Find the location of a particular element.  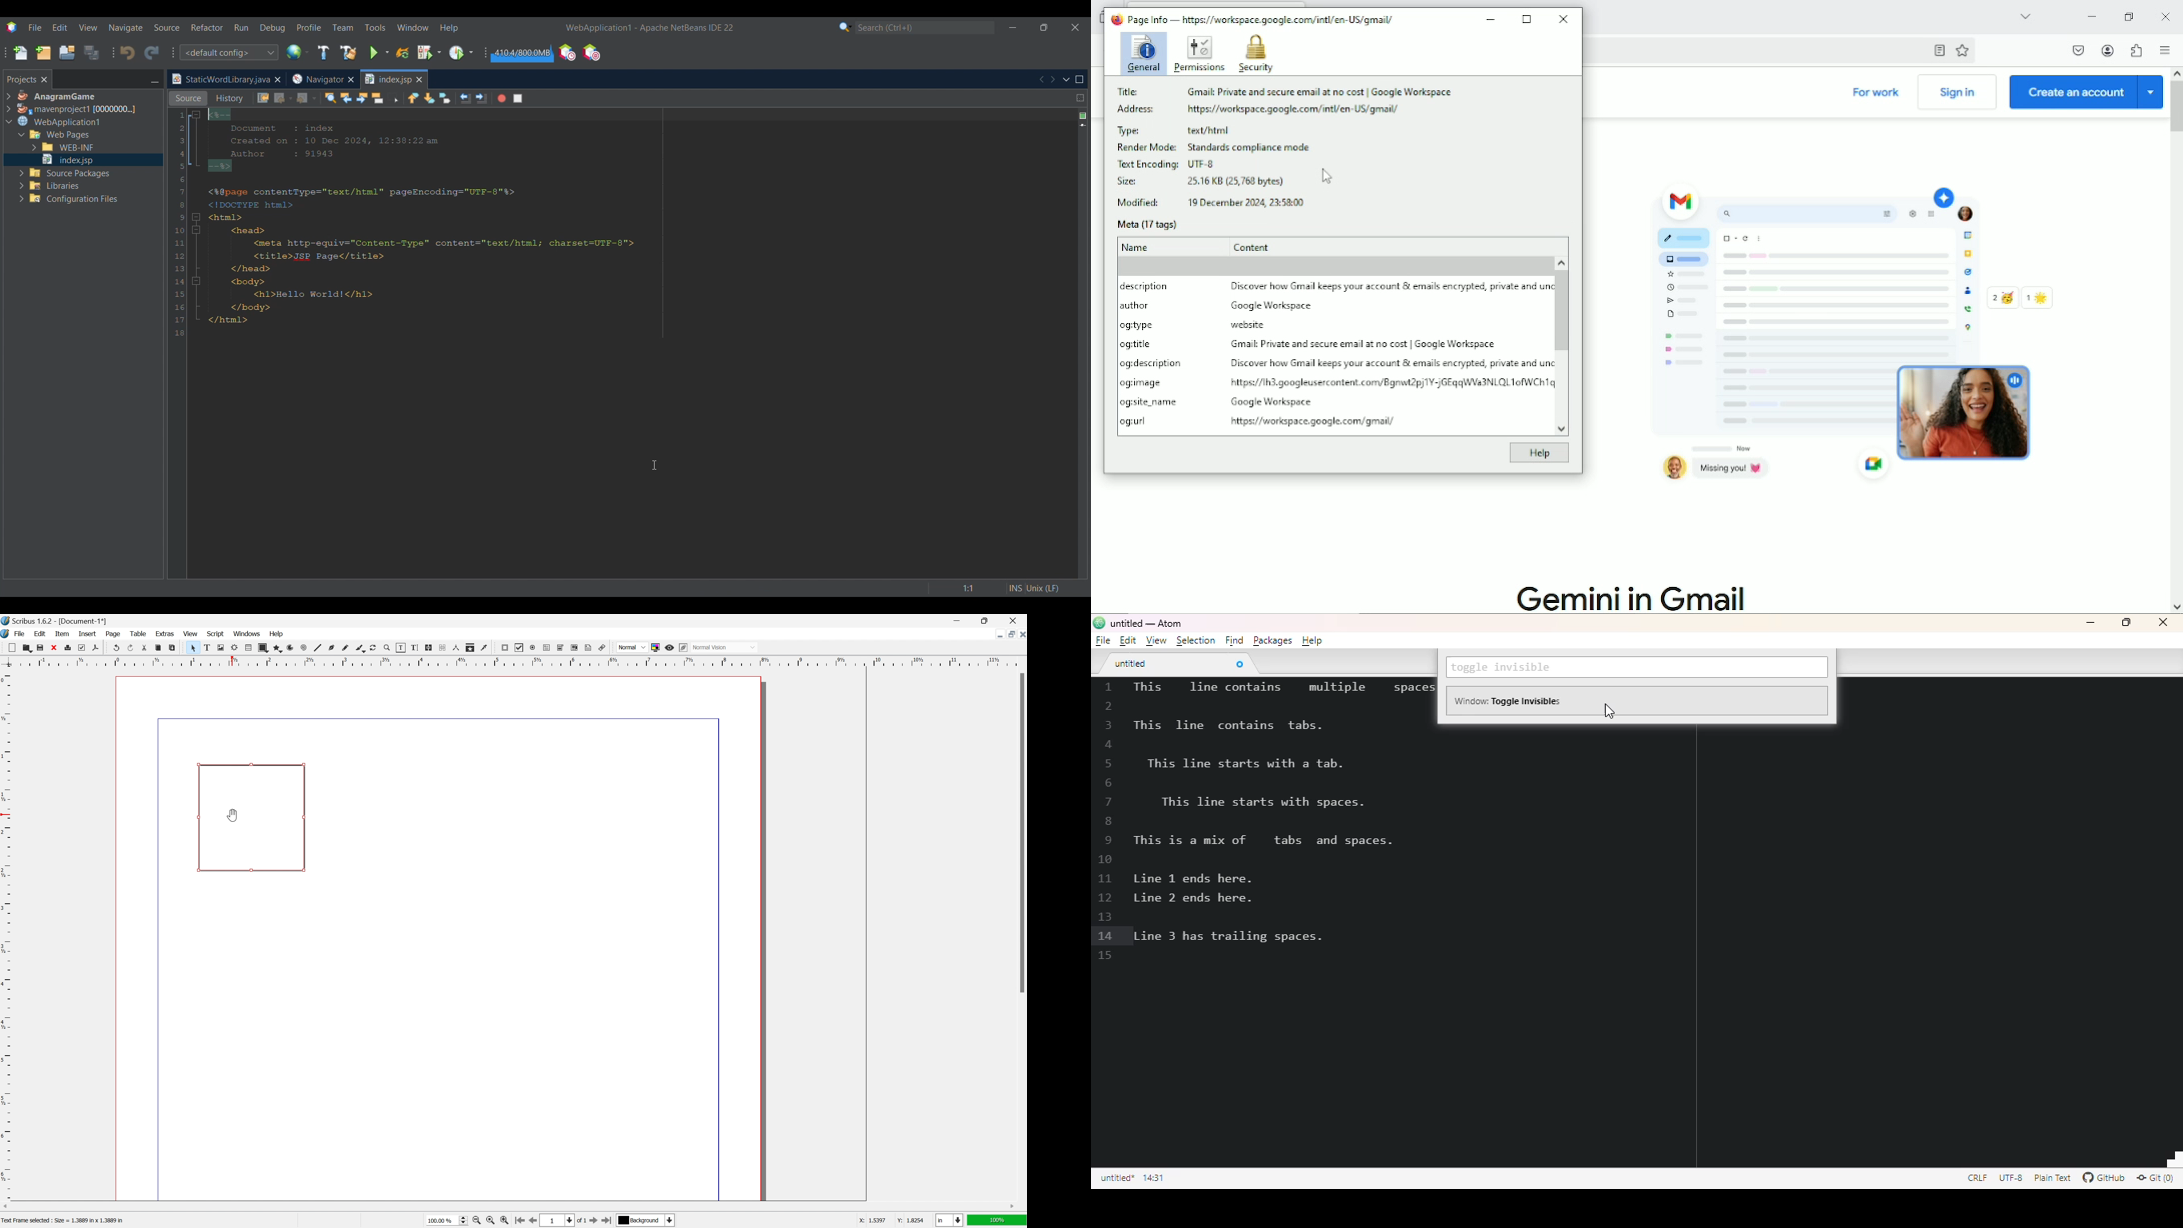

preflight verifier is located at coordinates (82, 647).